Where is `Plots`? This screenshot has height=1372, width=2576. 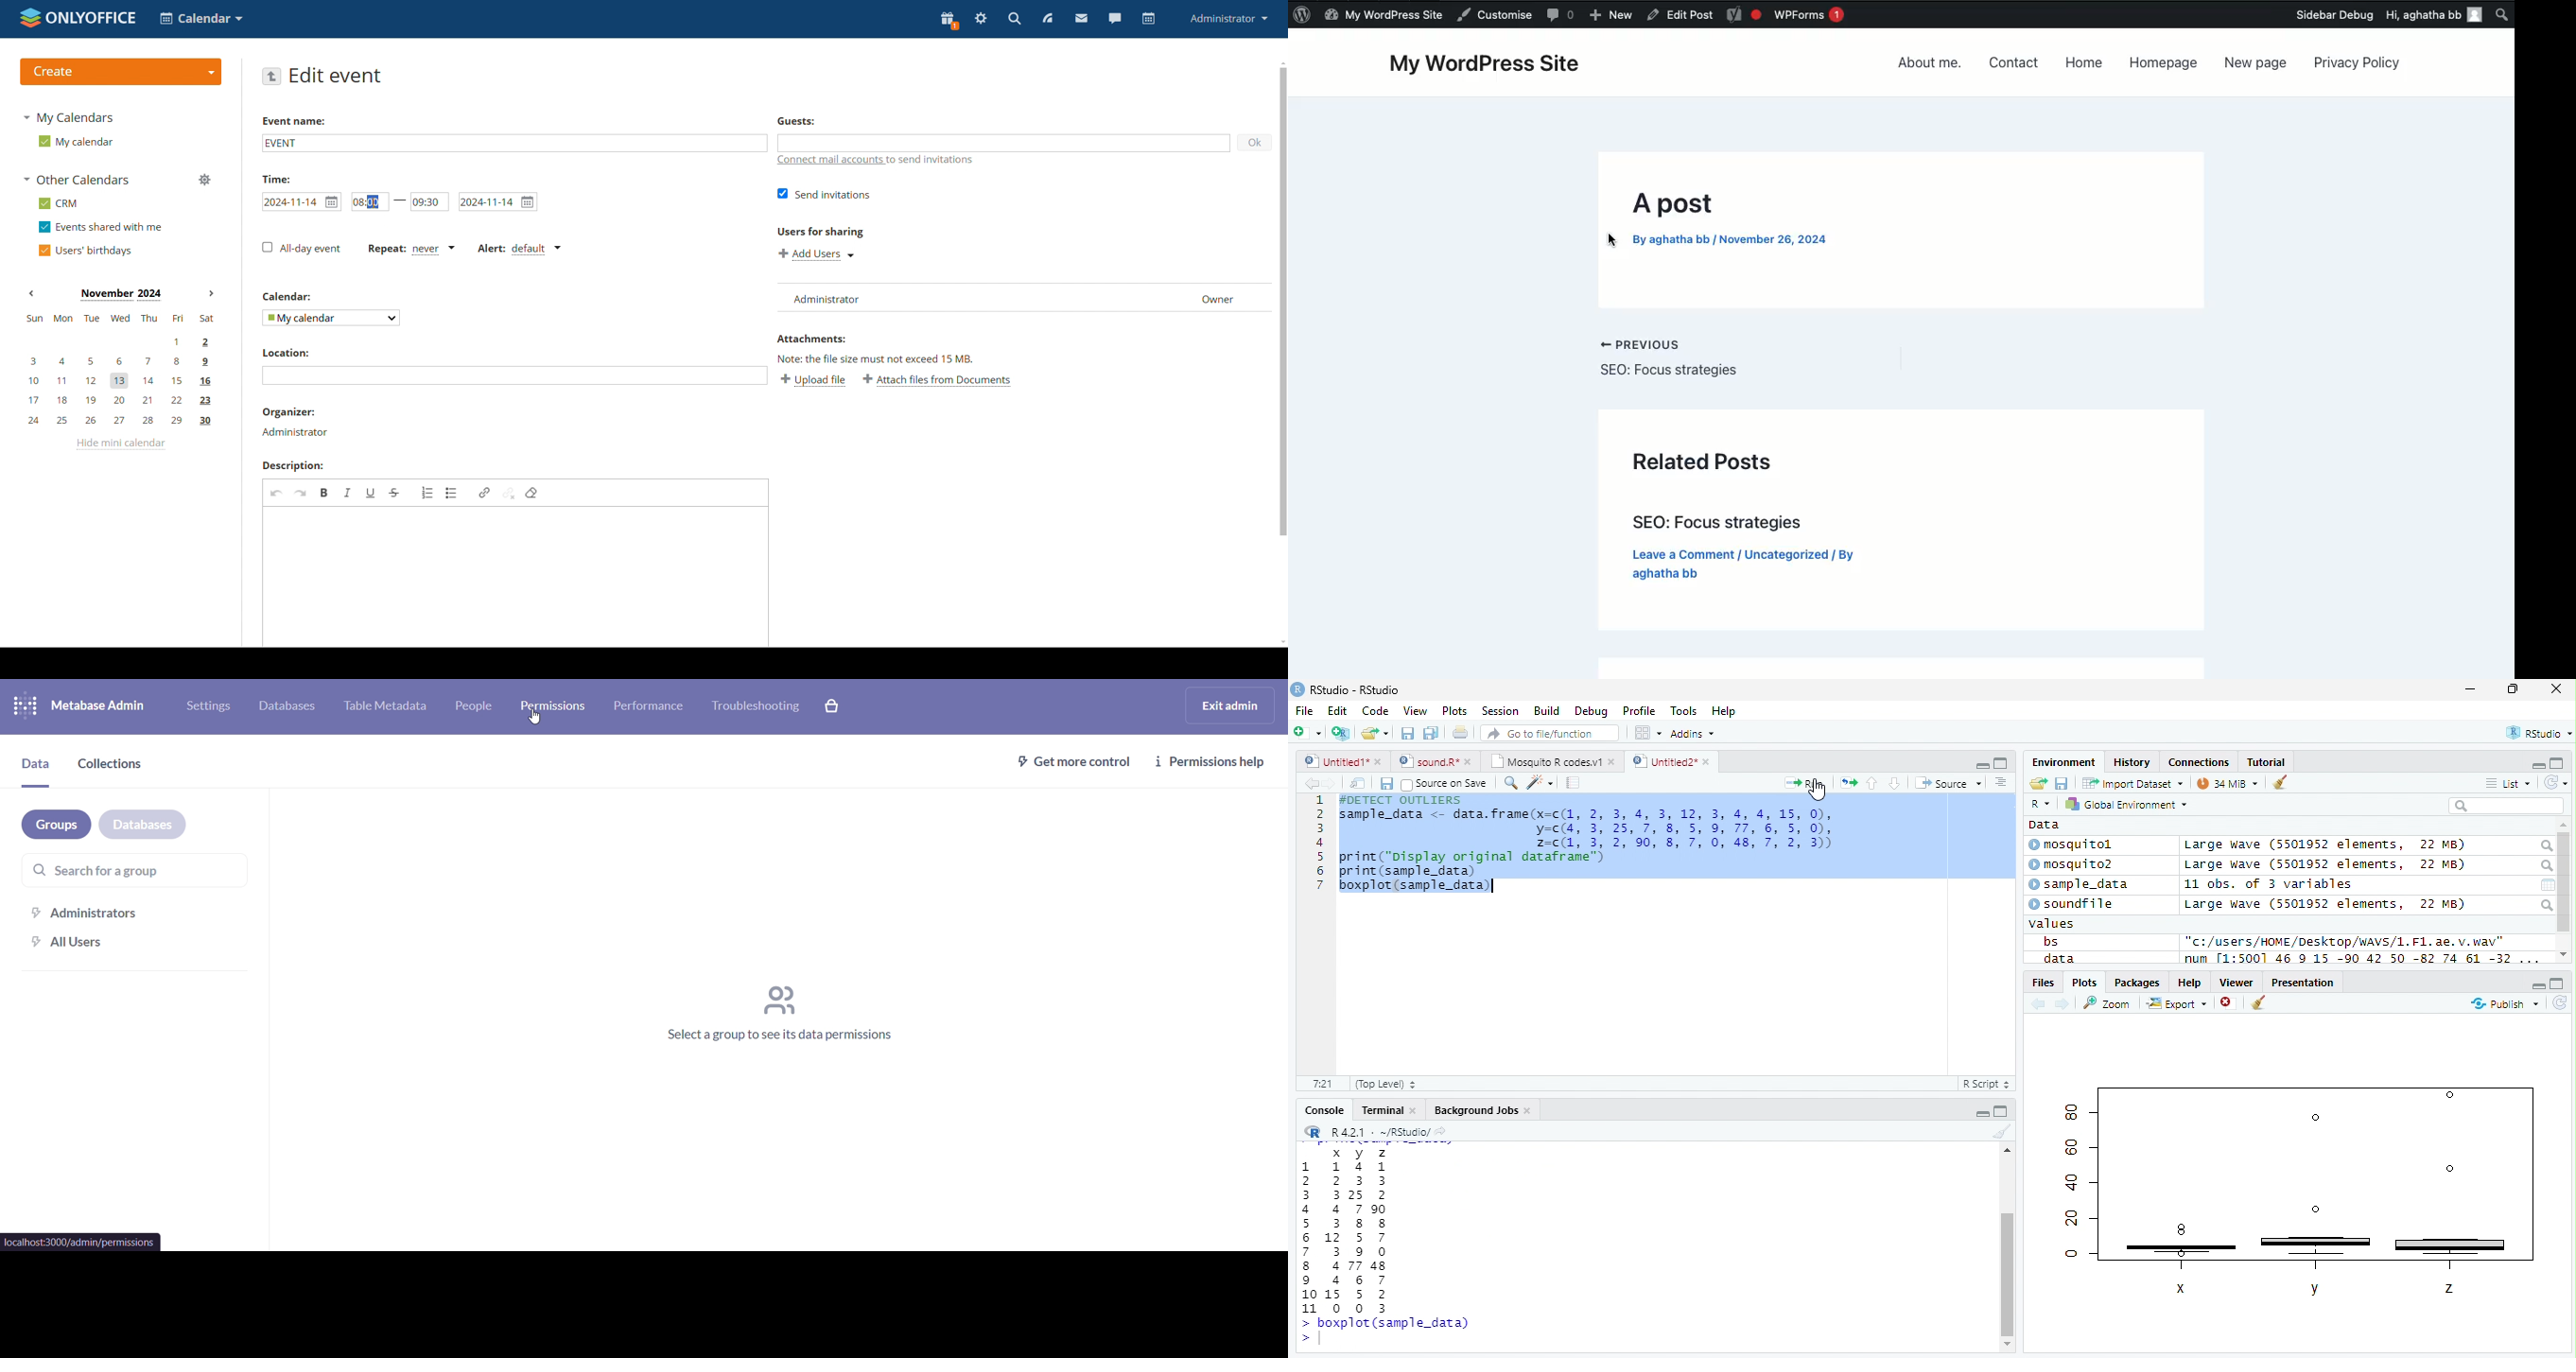 Plots is located at coordinates (1455, 711).